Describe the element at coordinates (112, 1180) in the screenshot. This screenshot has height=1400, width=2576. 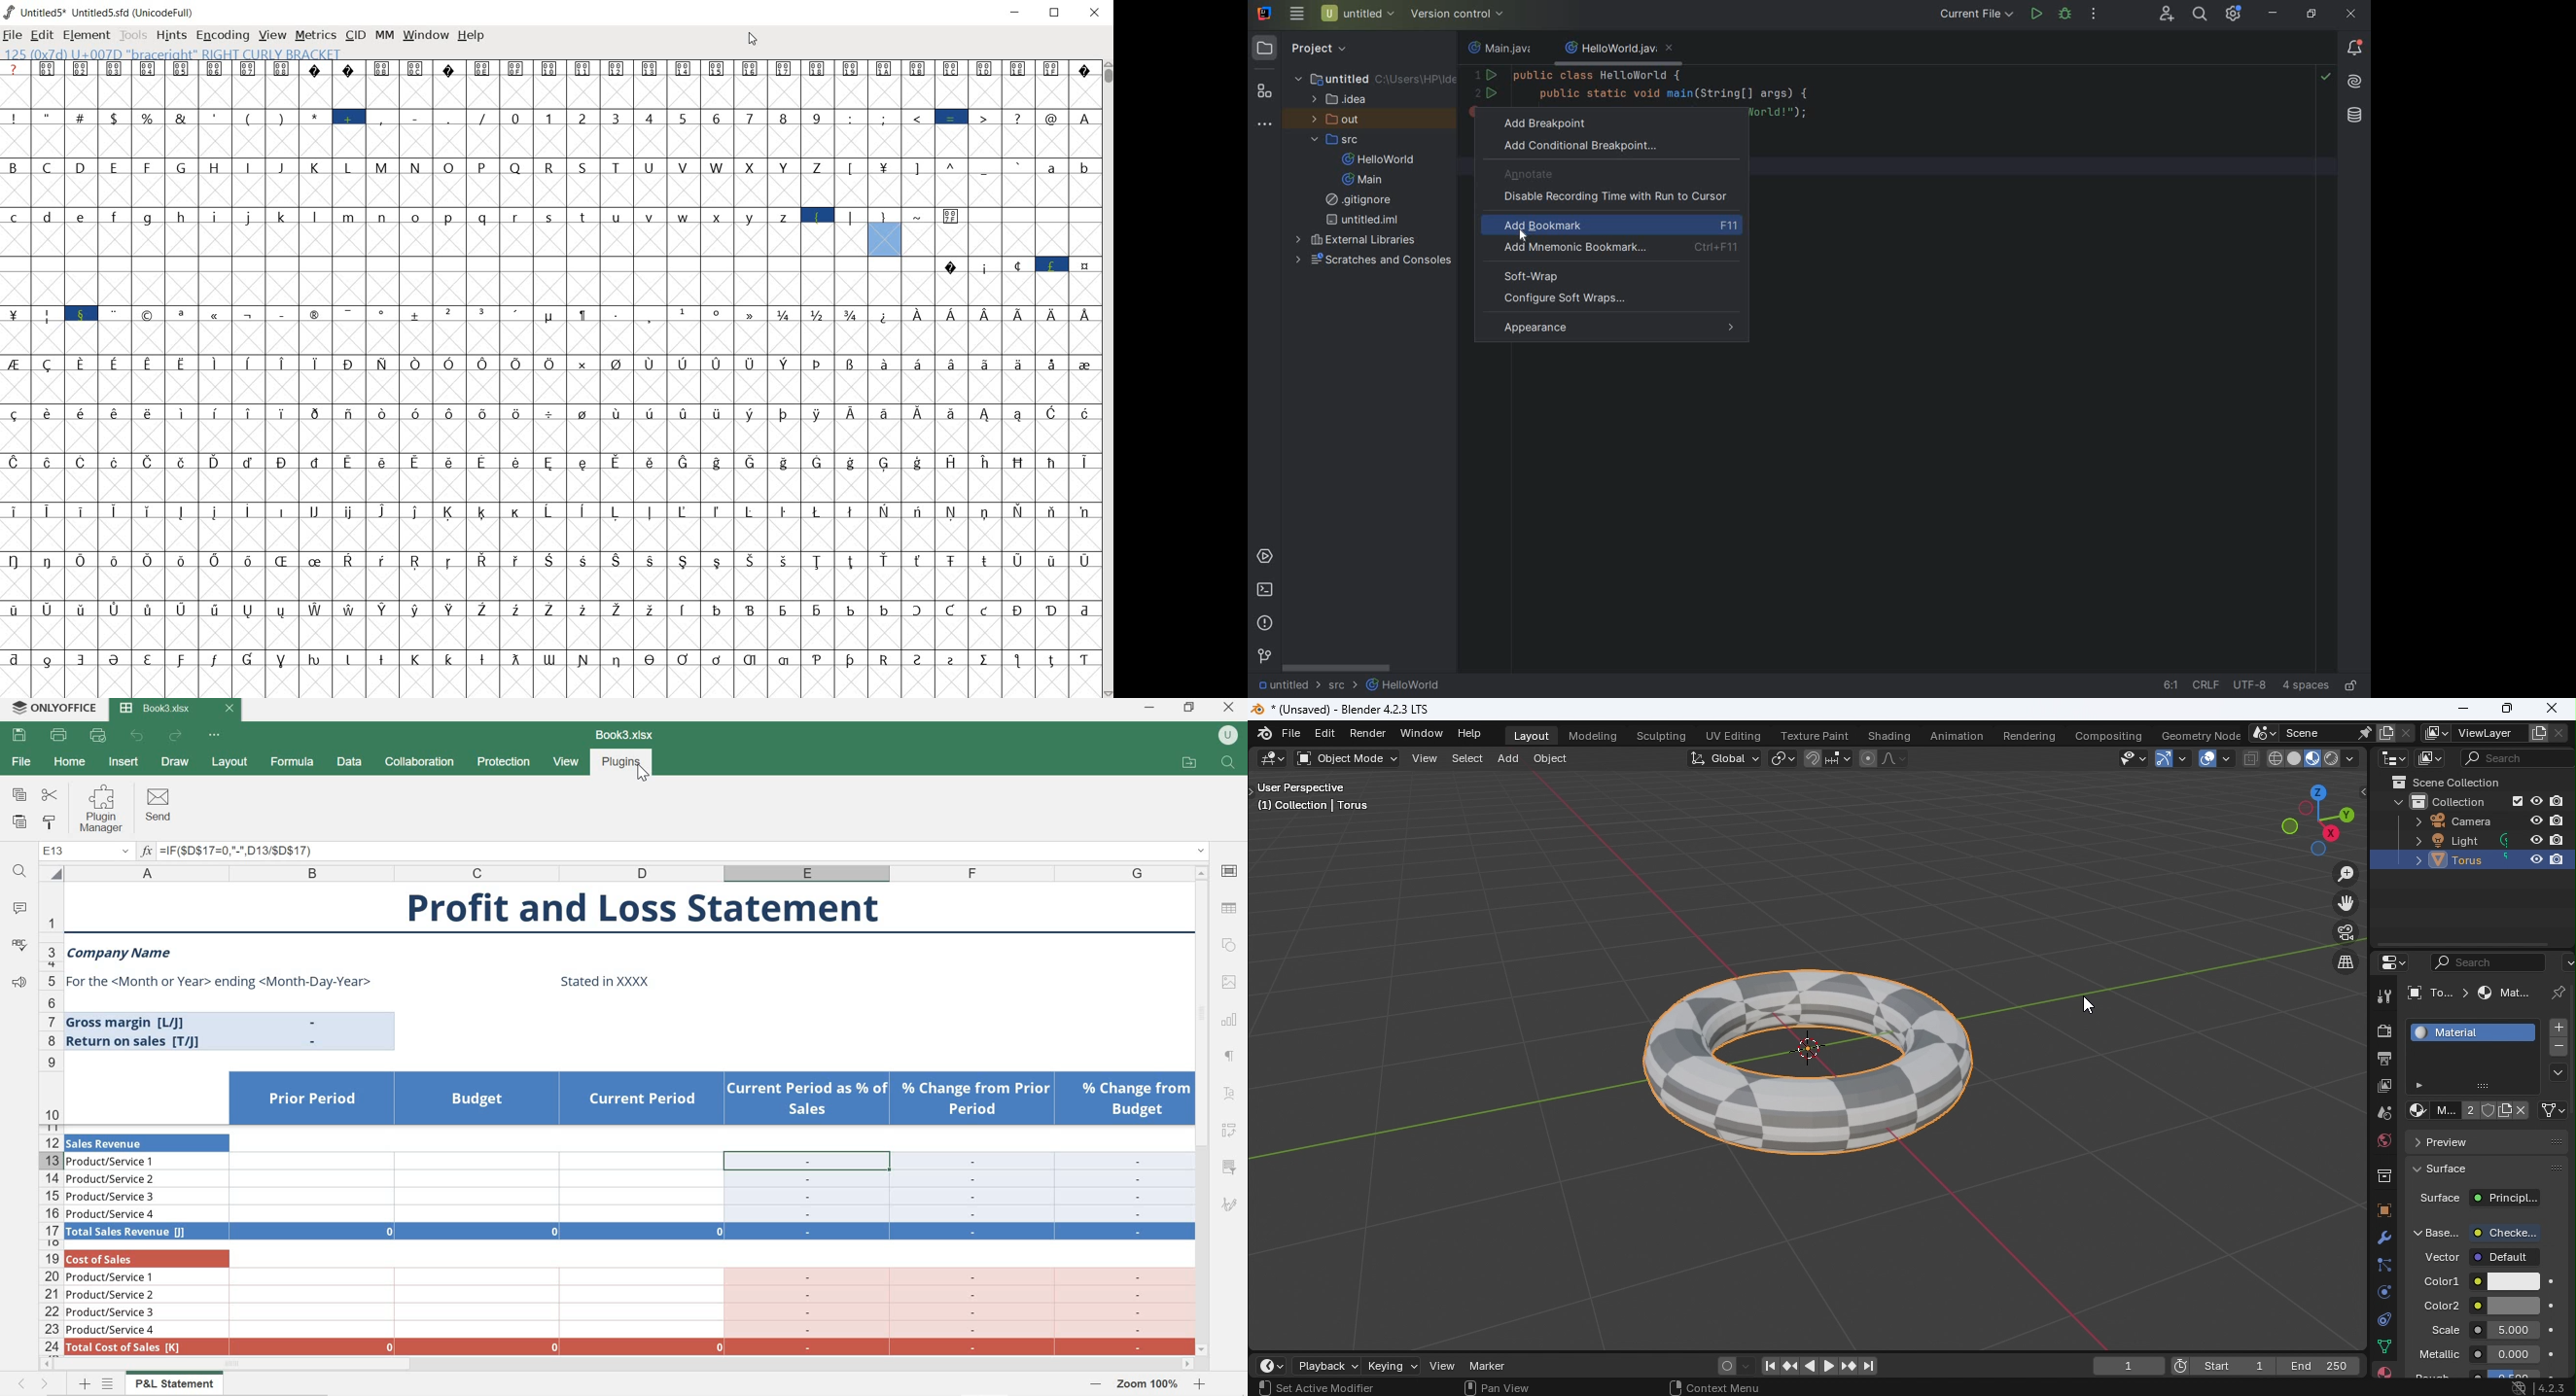
I see `Product/Service 2` at that location.